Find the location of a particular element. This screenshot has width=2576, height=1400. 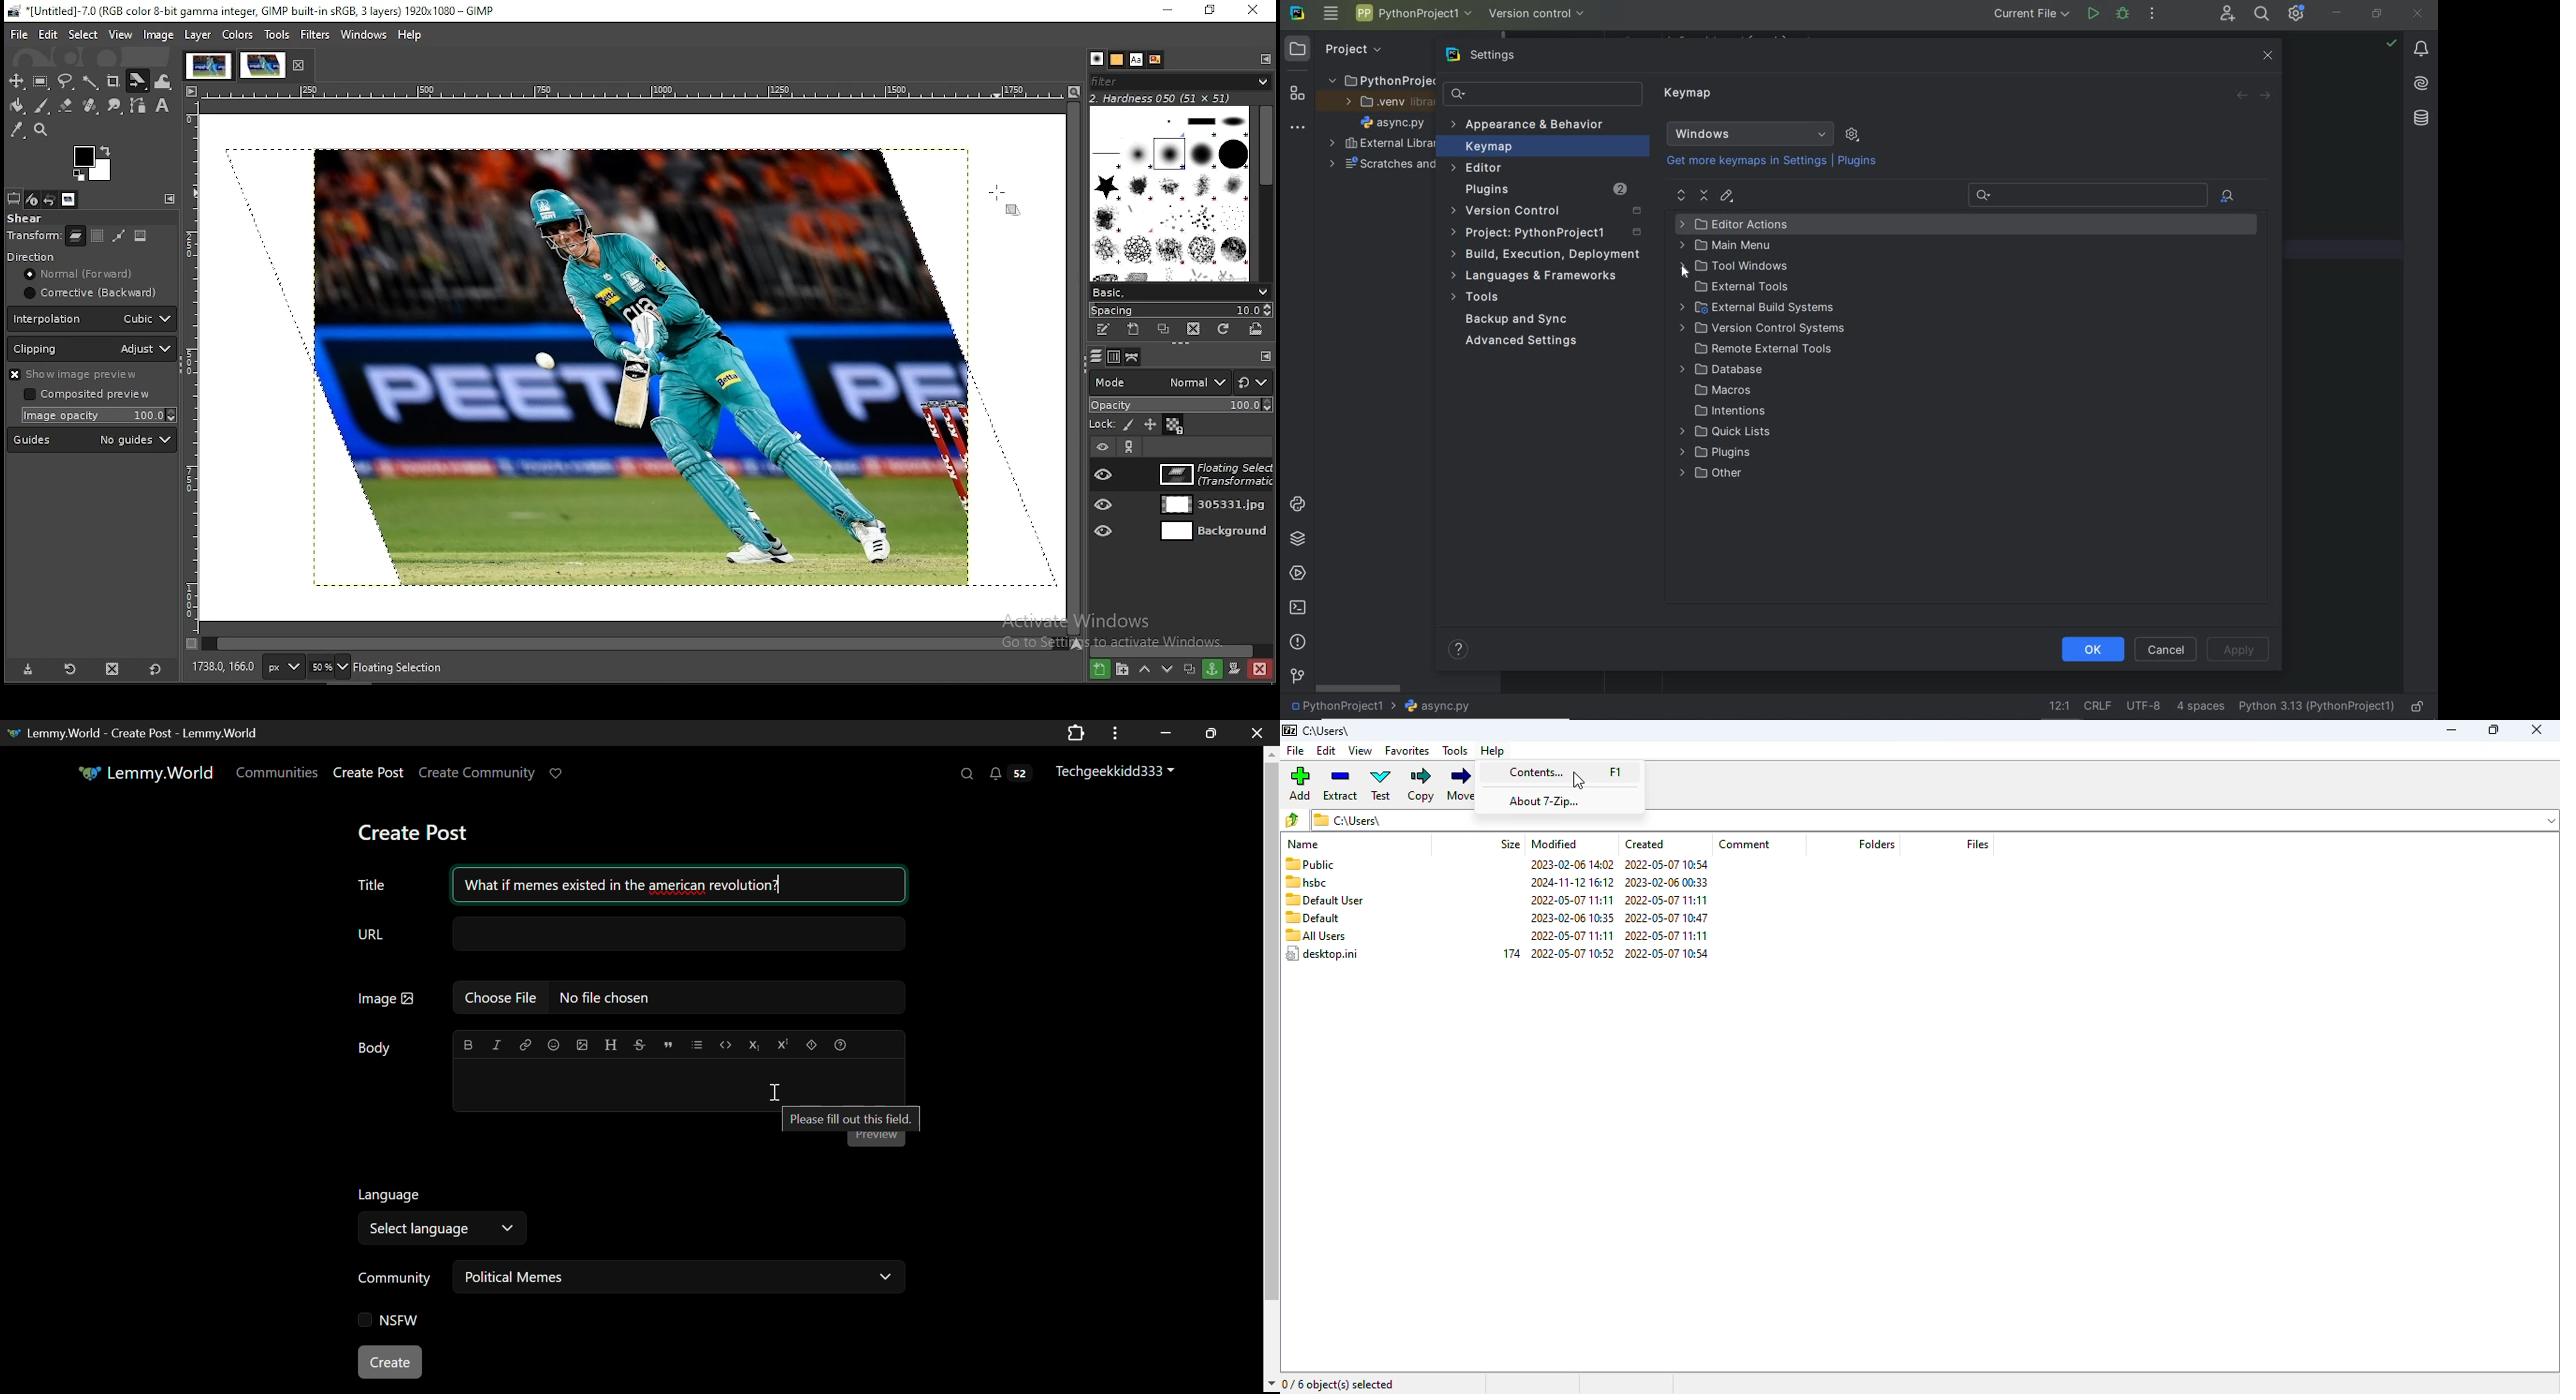

ok is located at coordinates (2092, 650).